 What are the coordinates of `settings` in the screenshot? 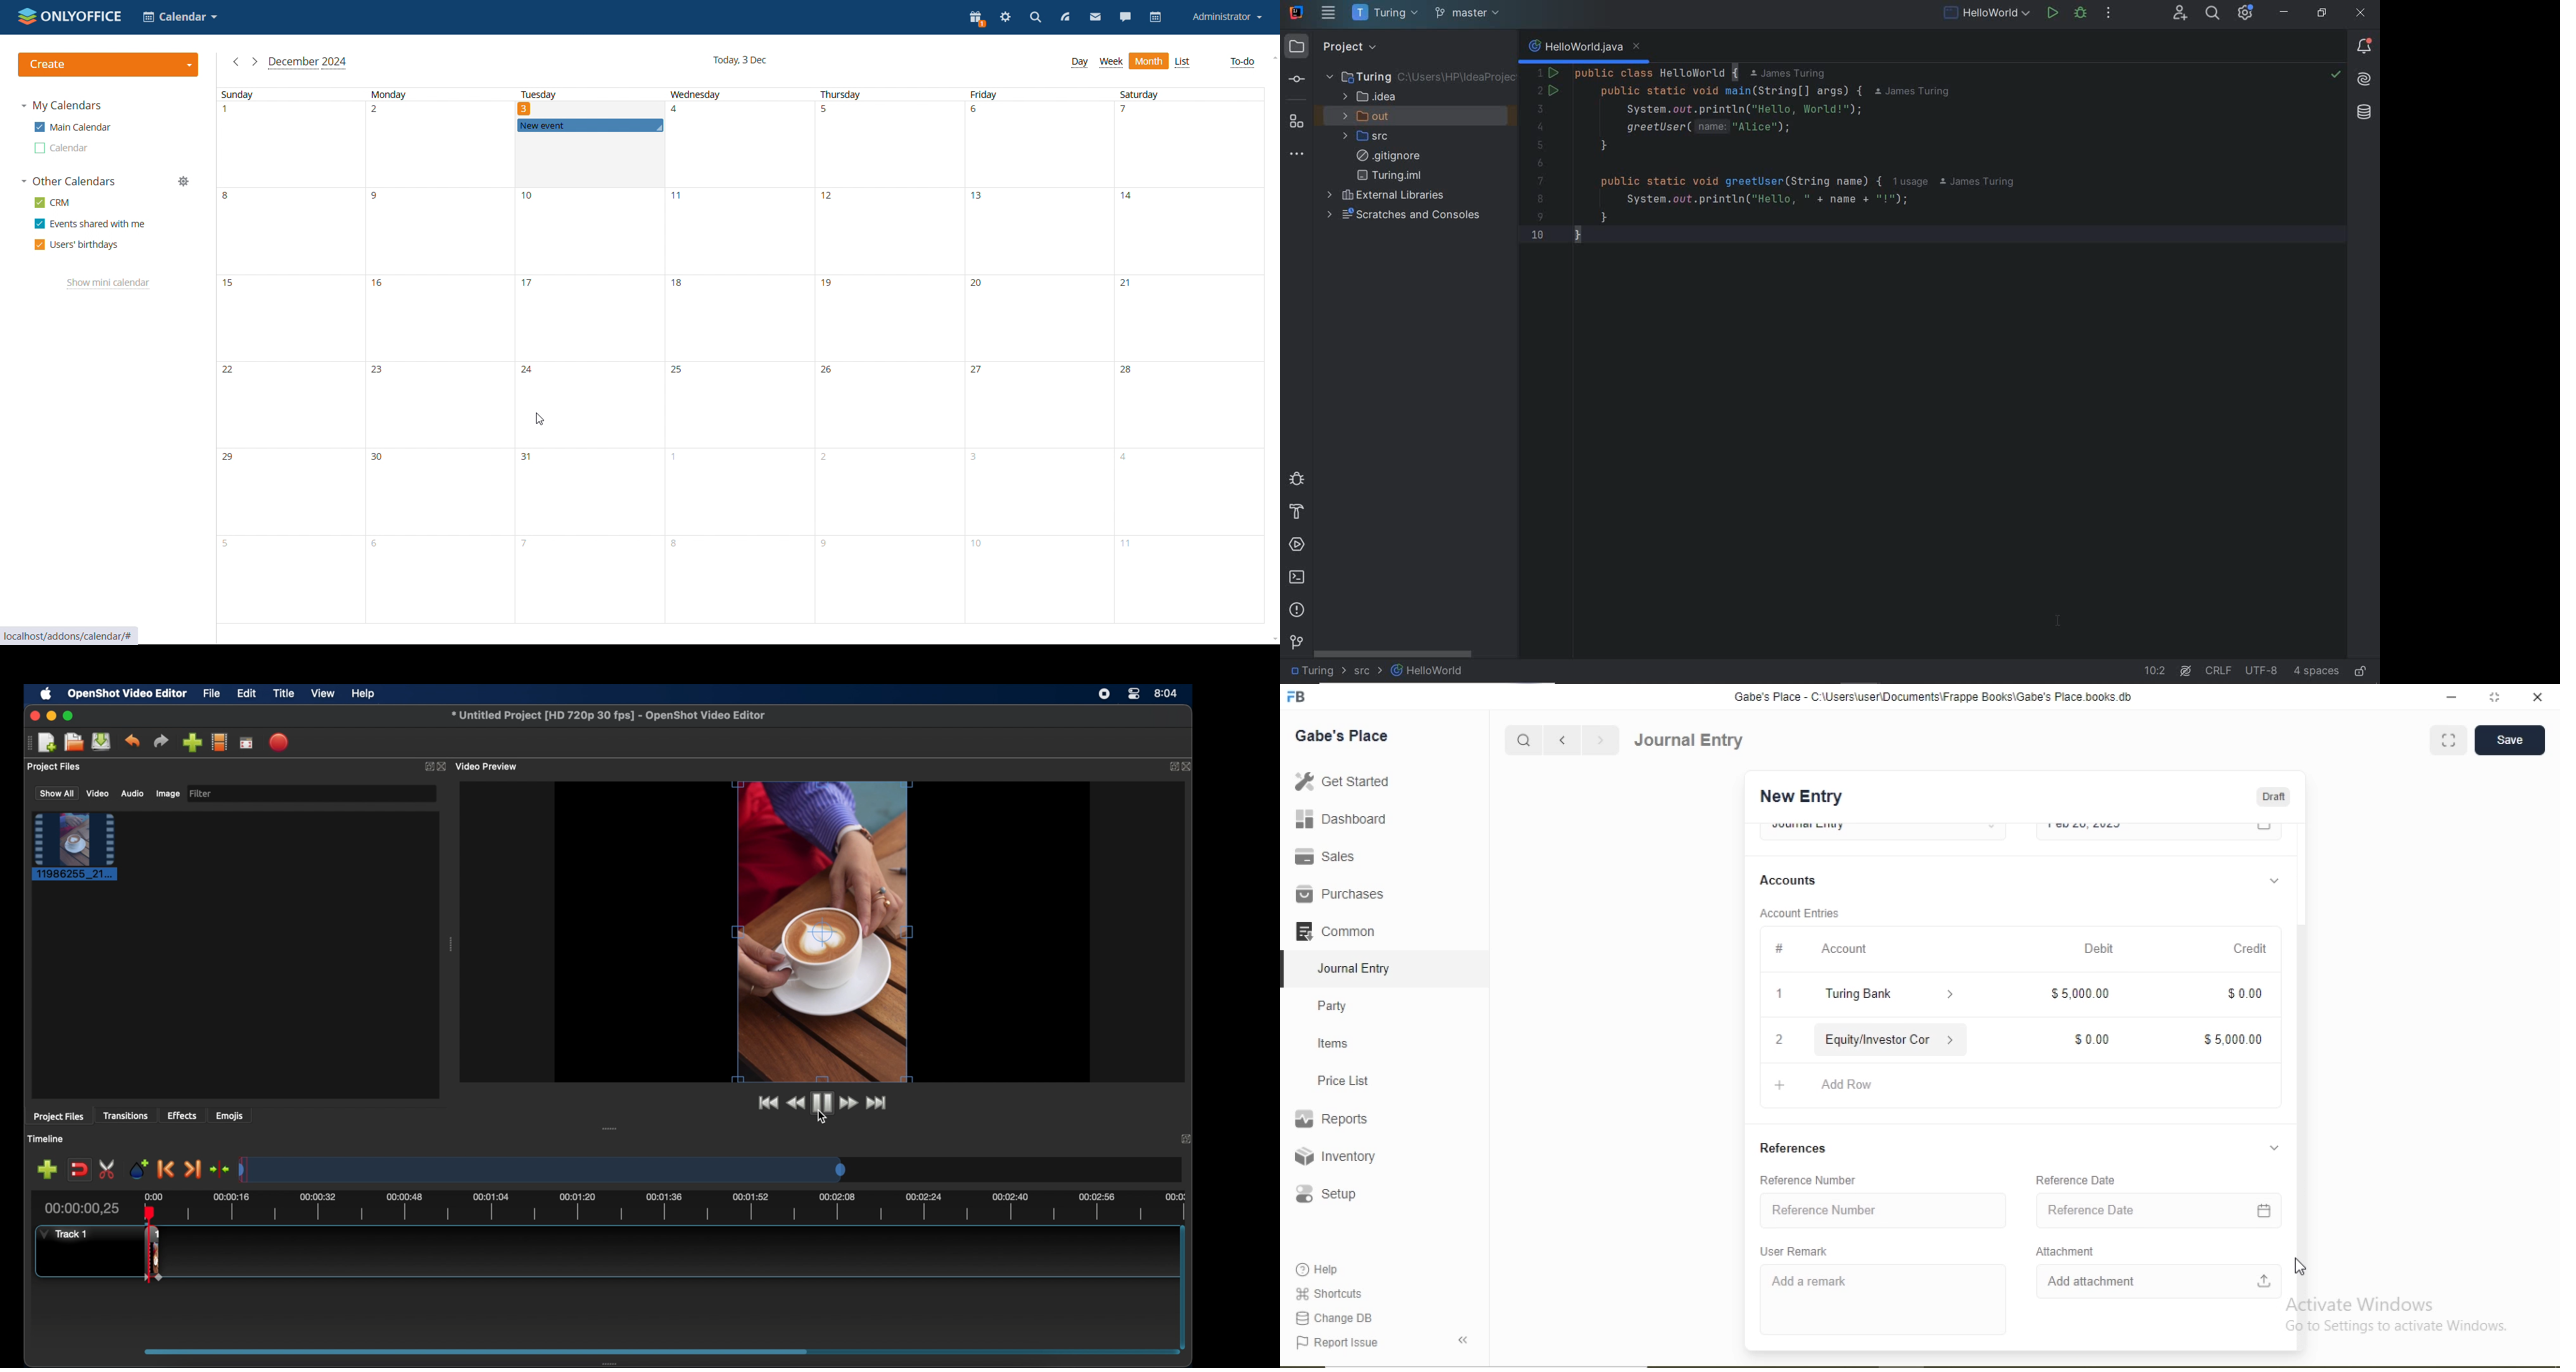 It's located at (1006, 17).